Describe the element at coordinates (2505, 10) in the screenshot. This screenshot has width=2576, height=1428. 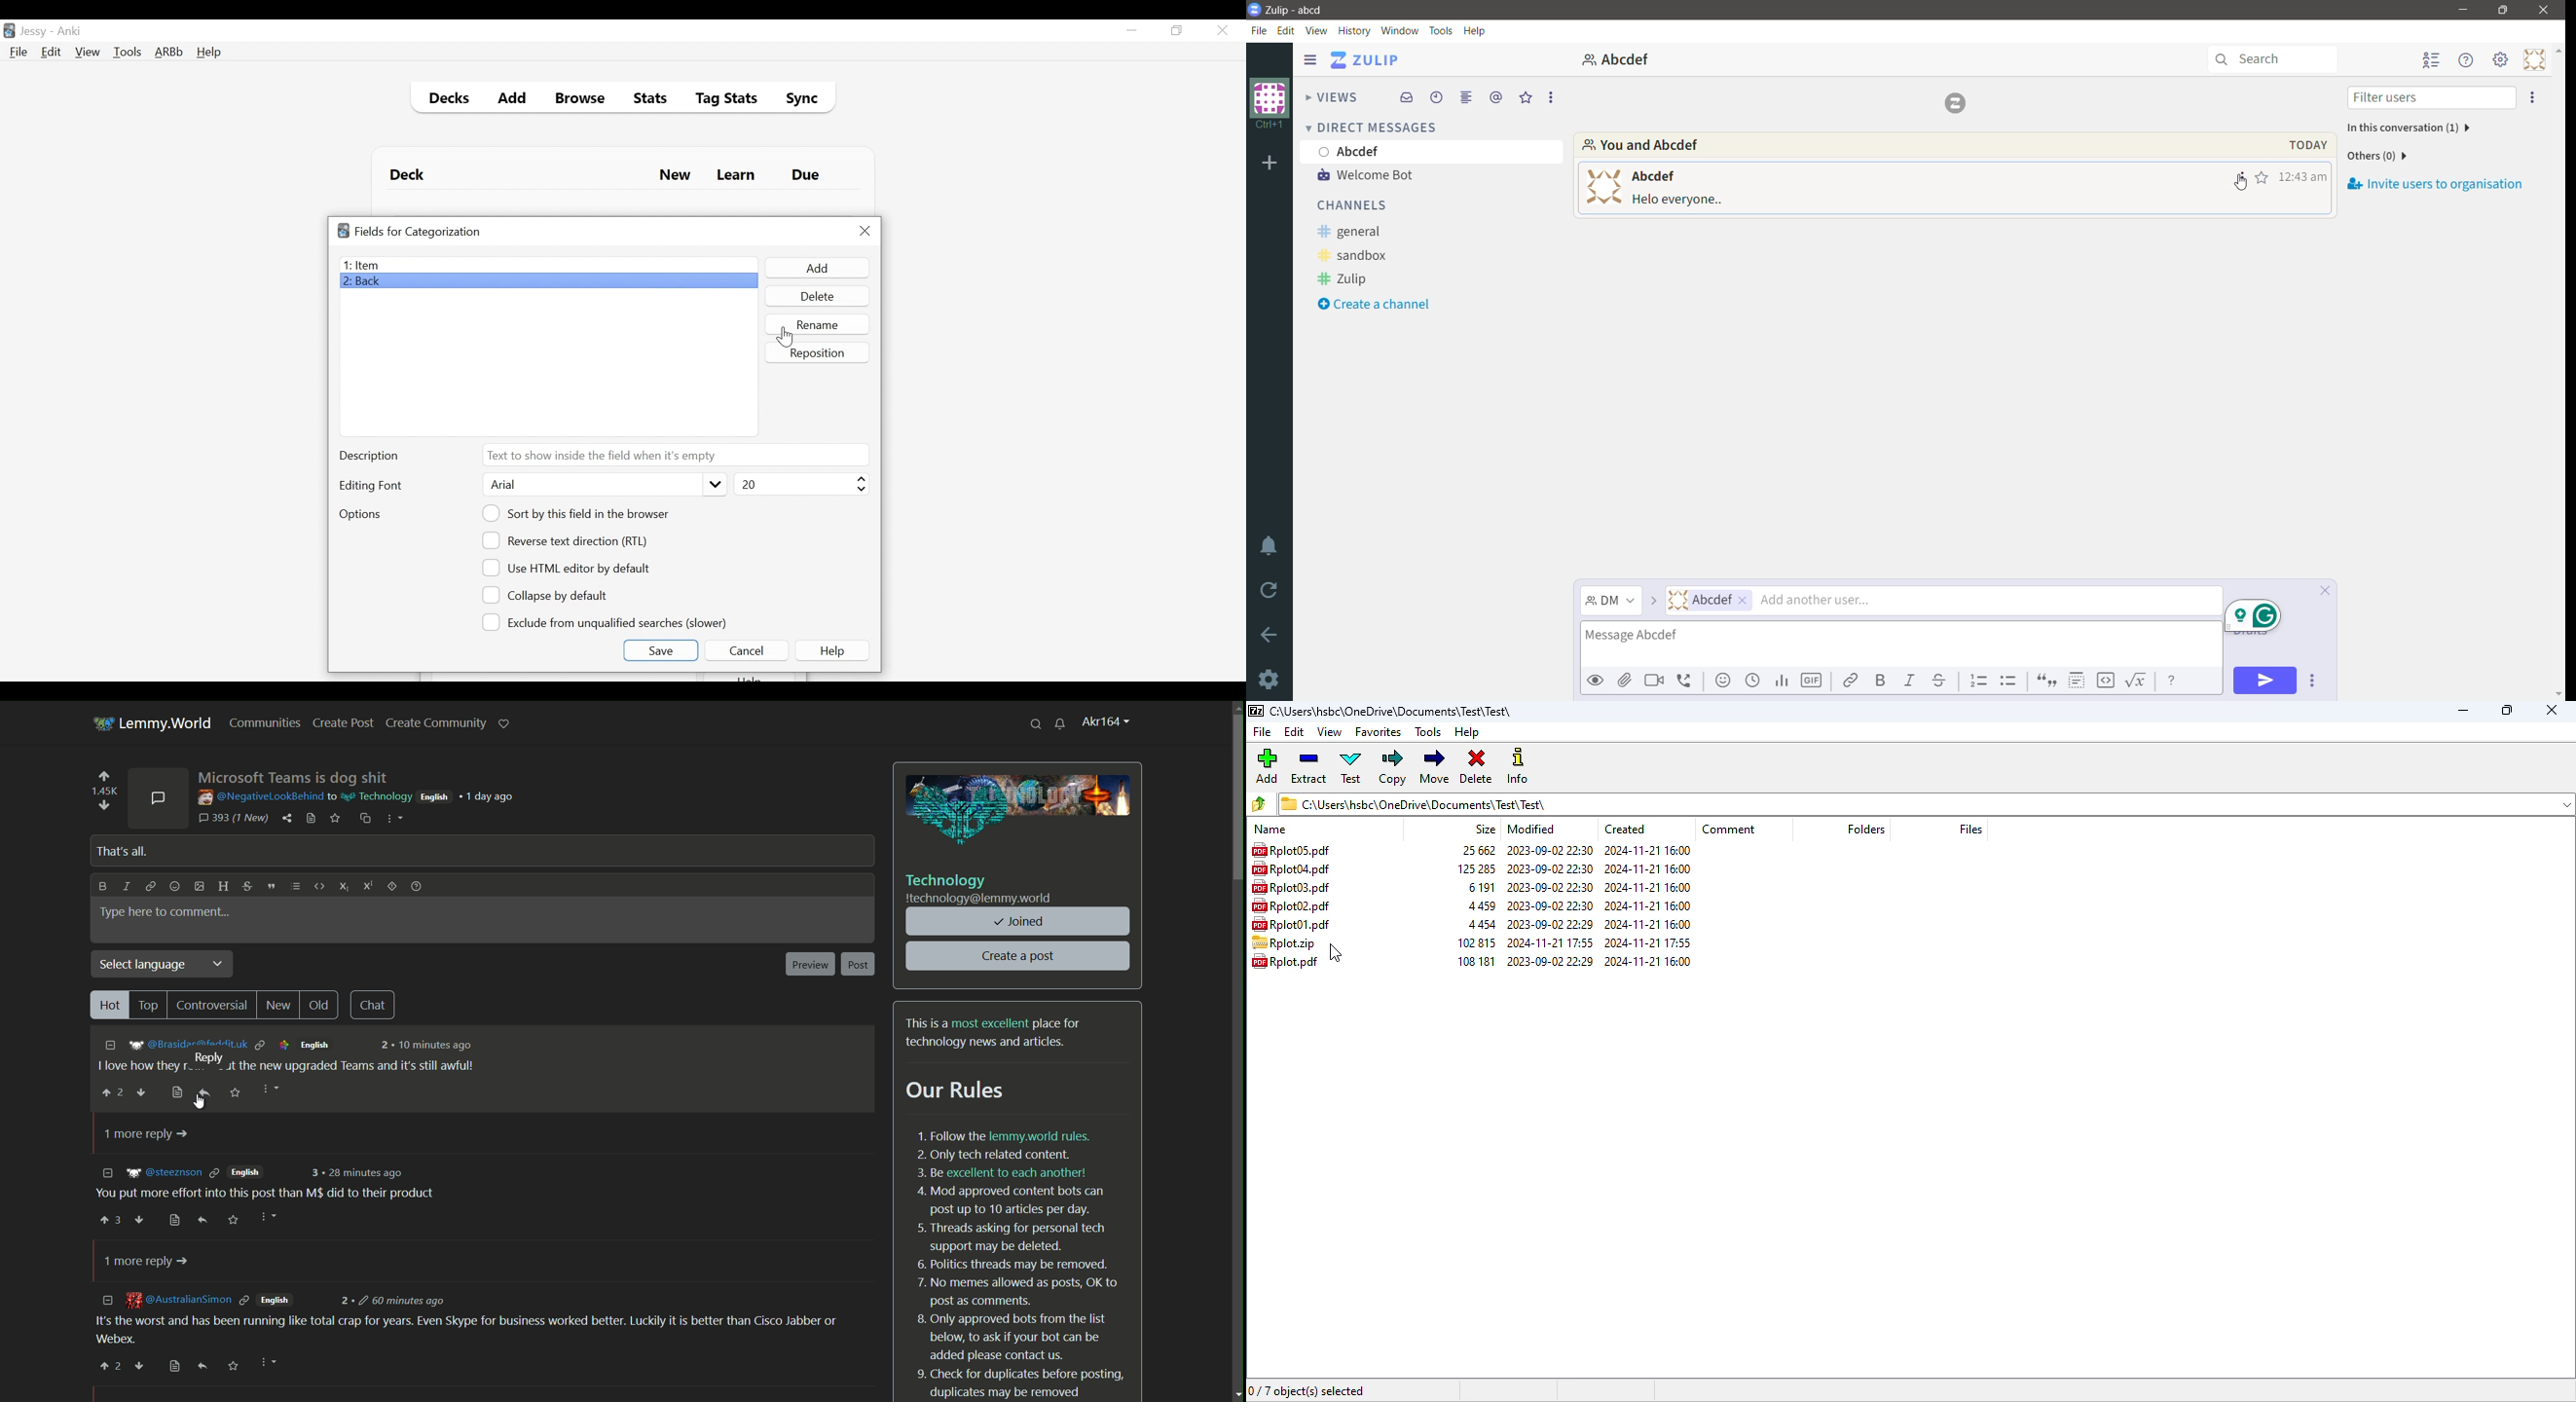
I see `Restore Down` at that location.